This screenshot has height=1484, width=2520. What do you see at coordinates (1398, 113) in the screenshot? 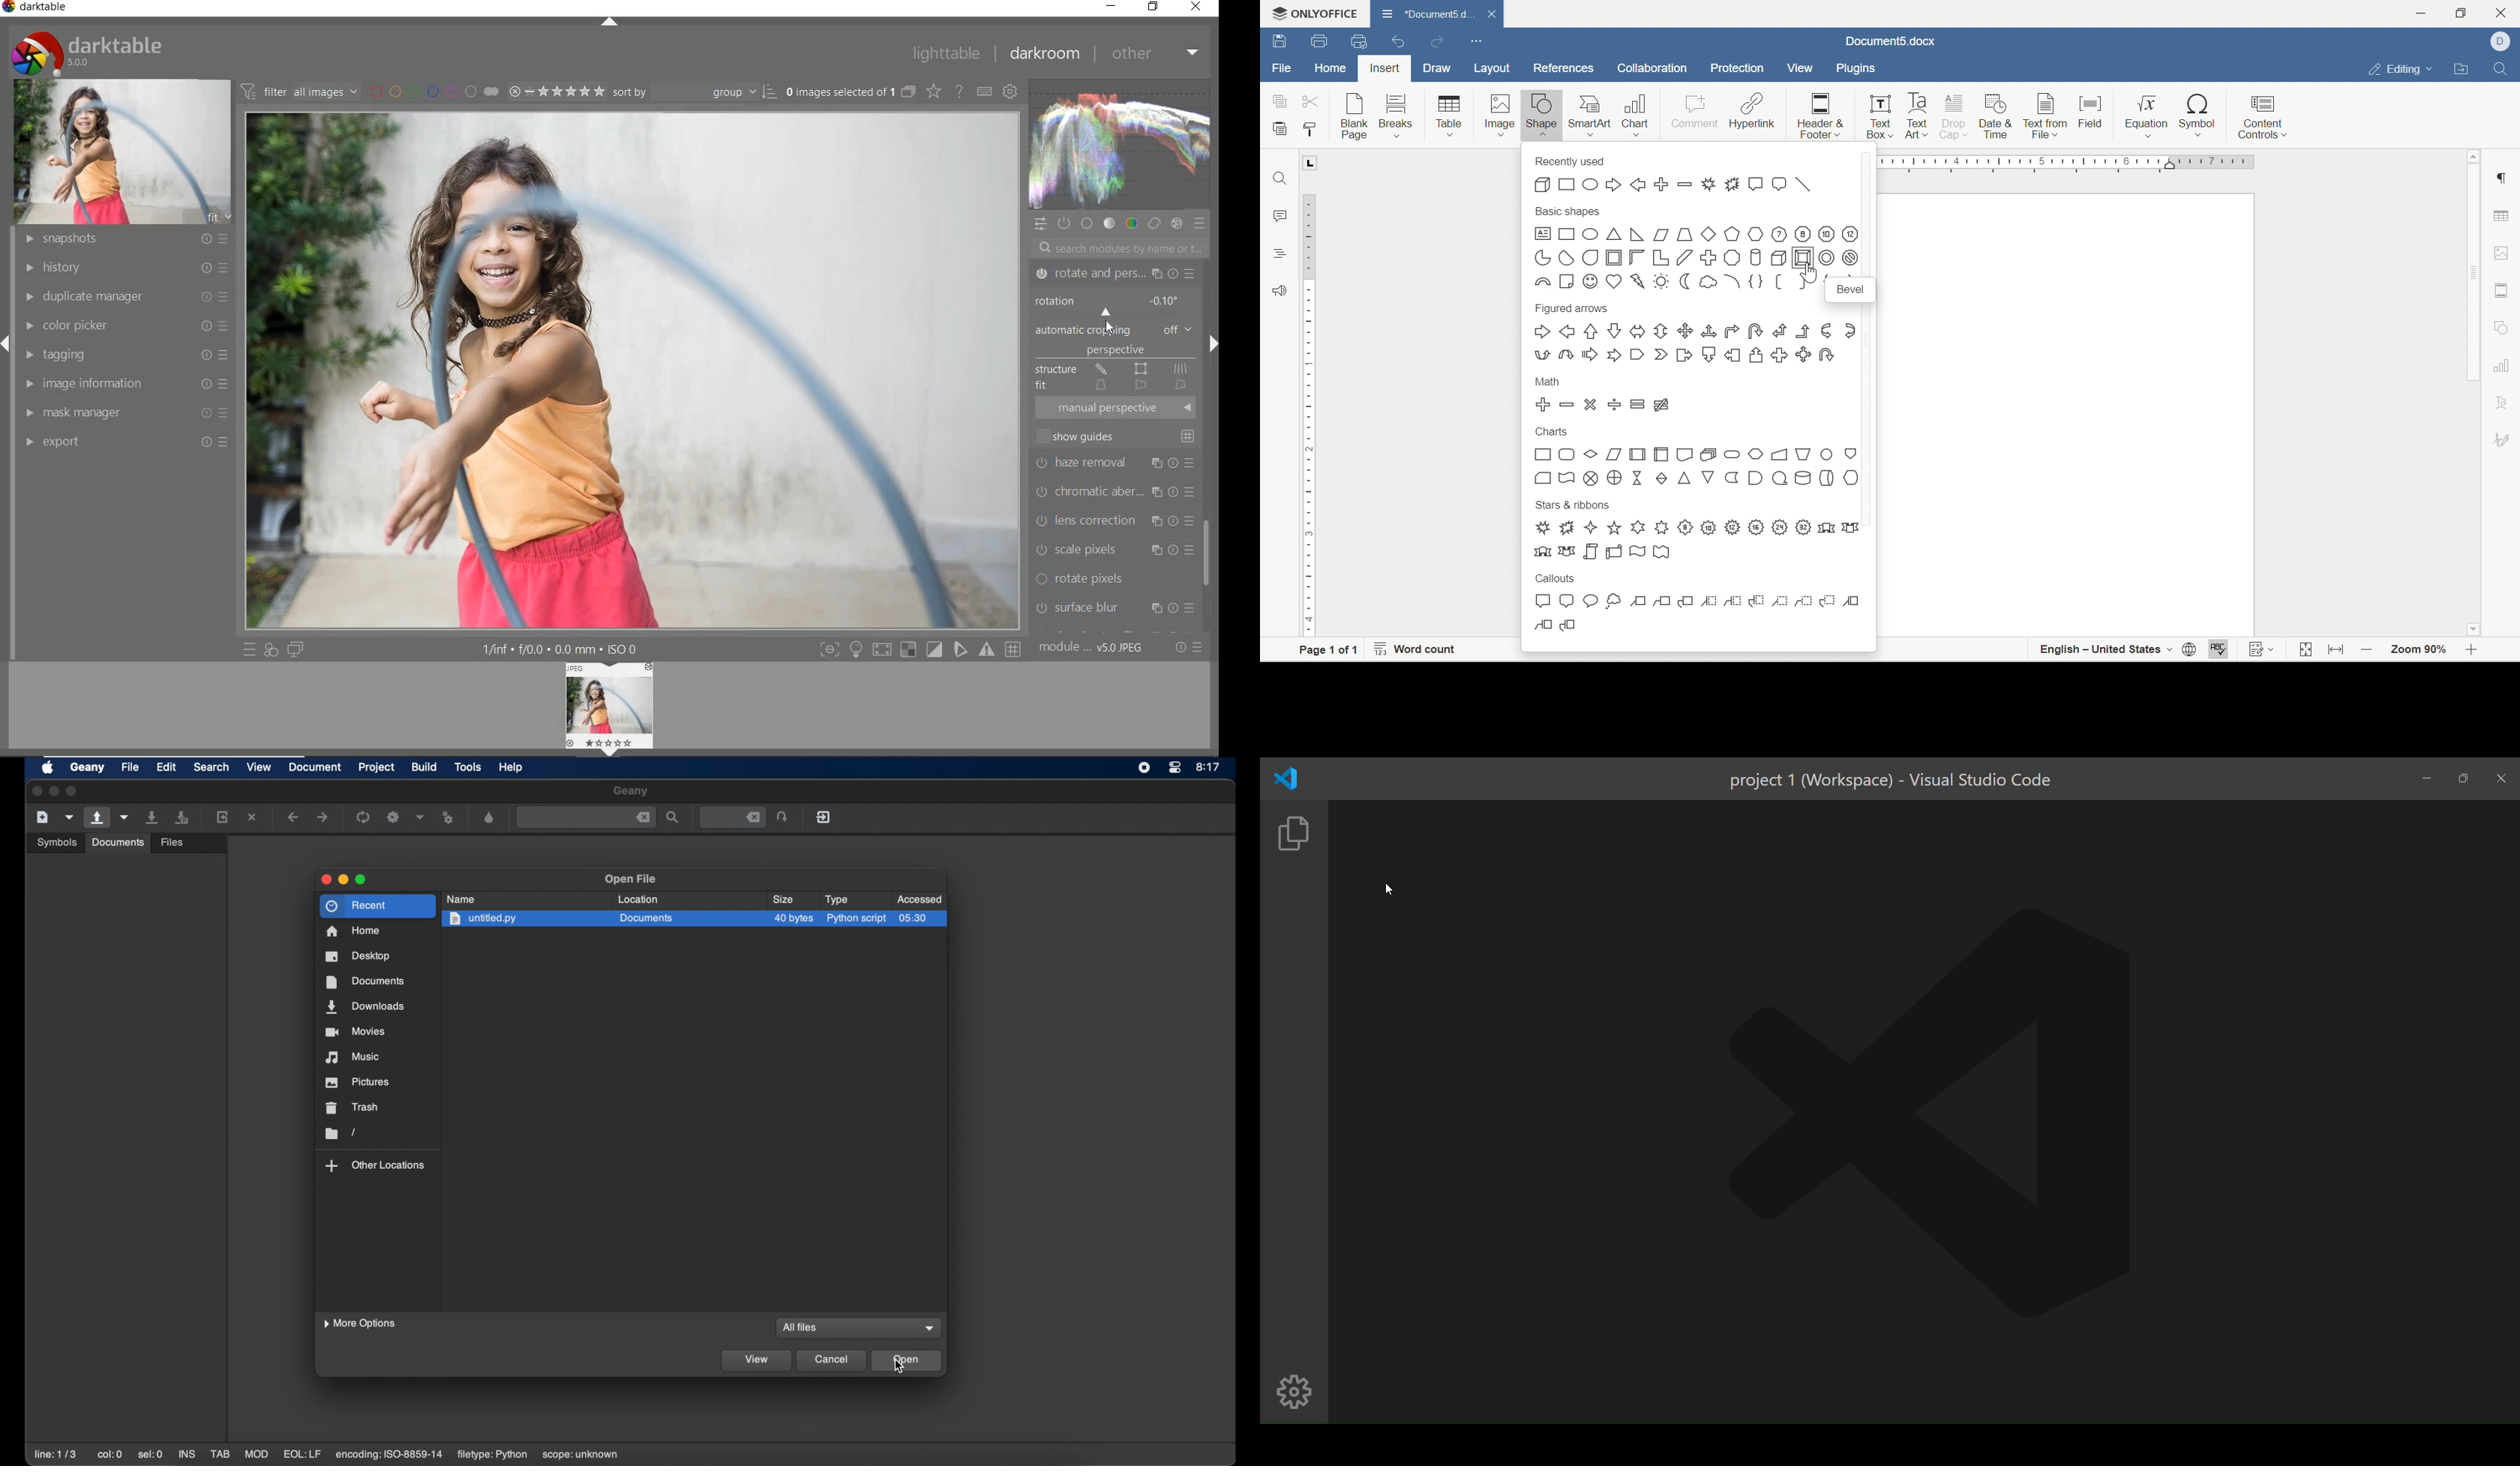
I see `breaks` at bounding box center [1398, 113].